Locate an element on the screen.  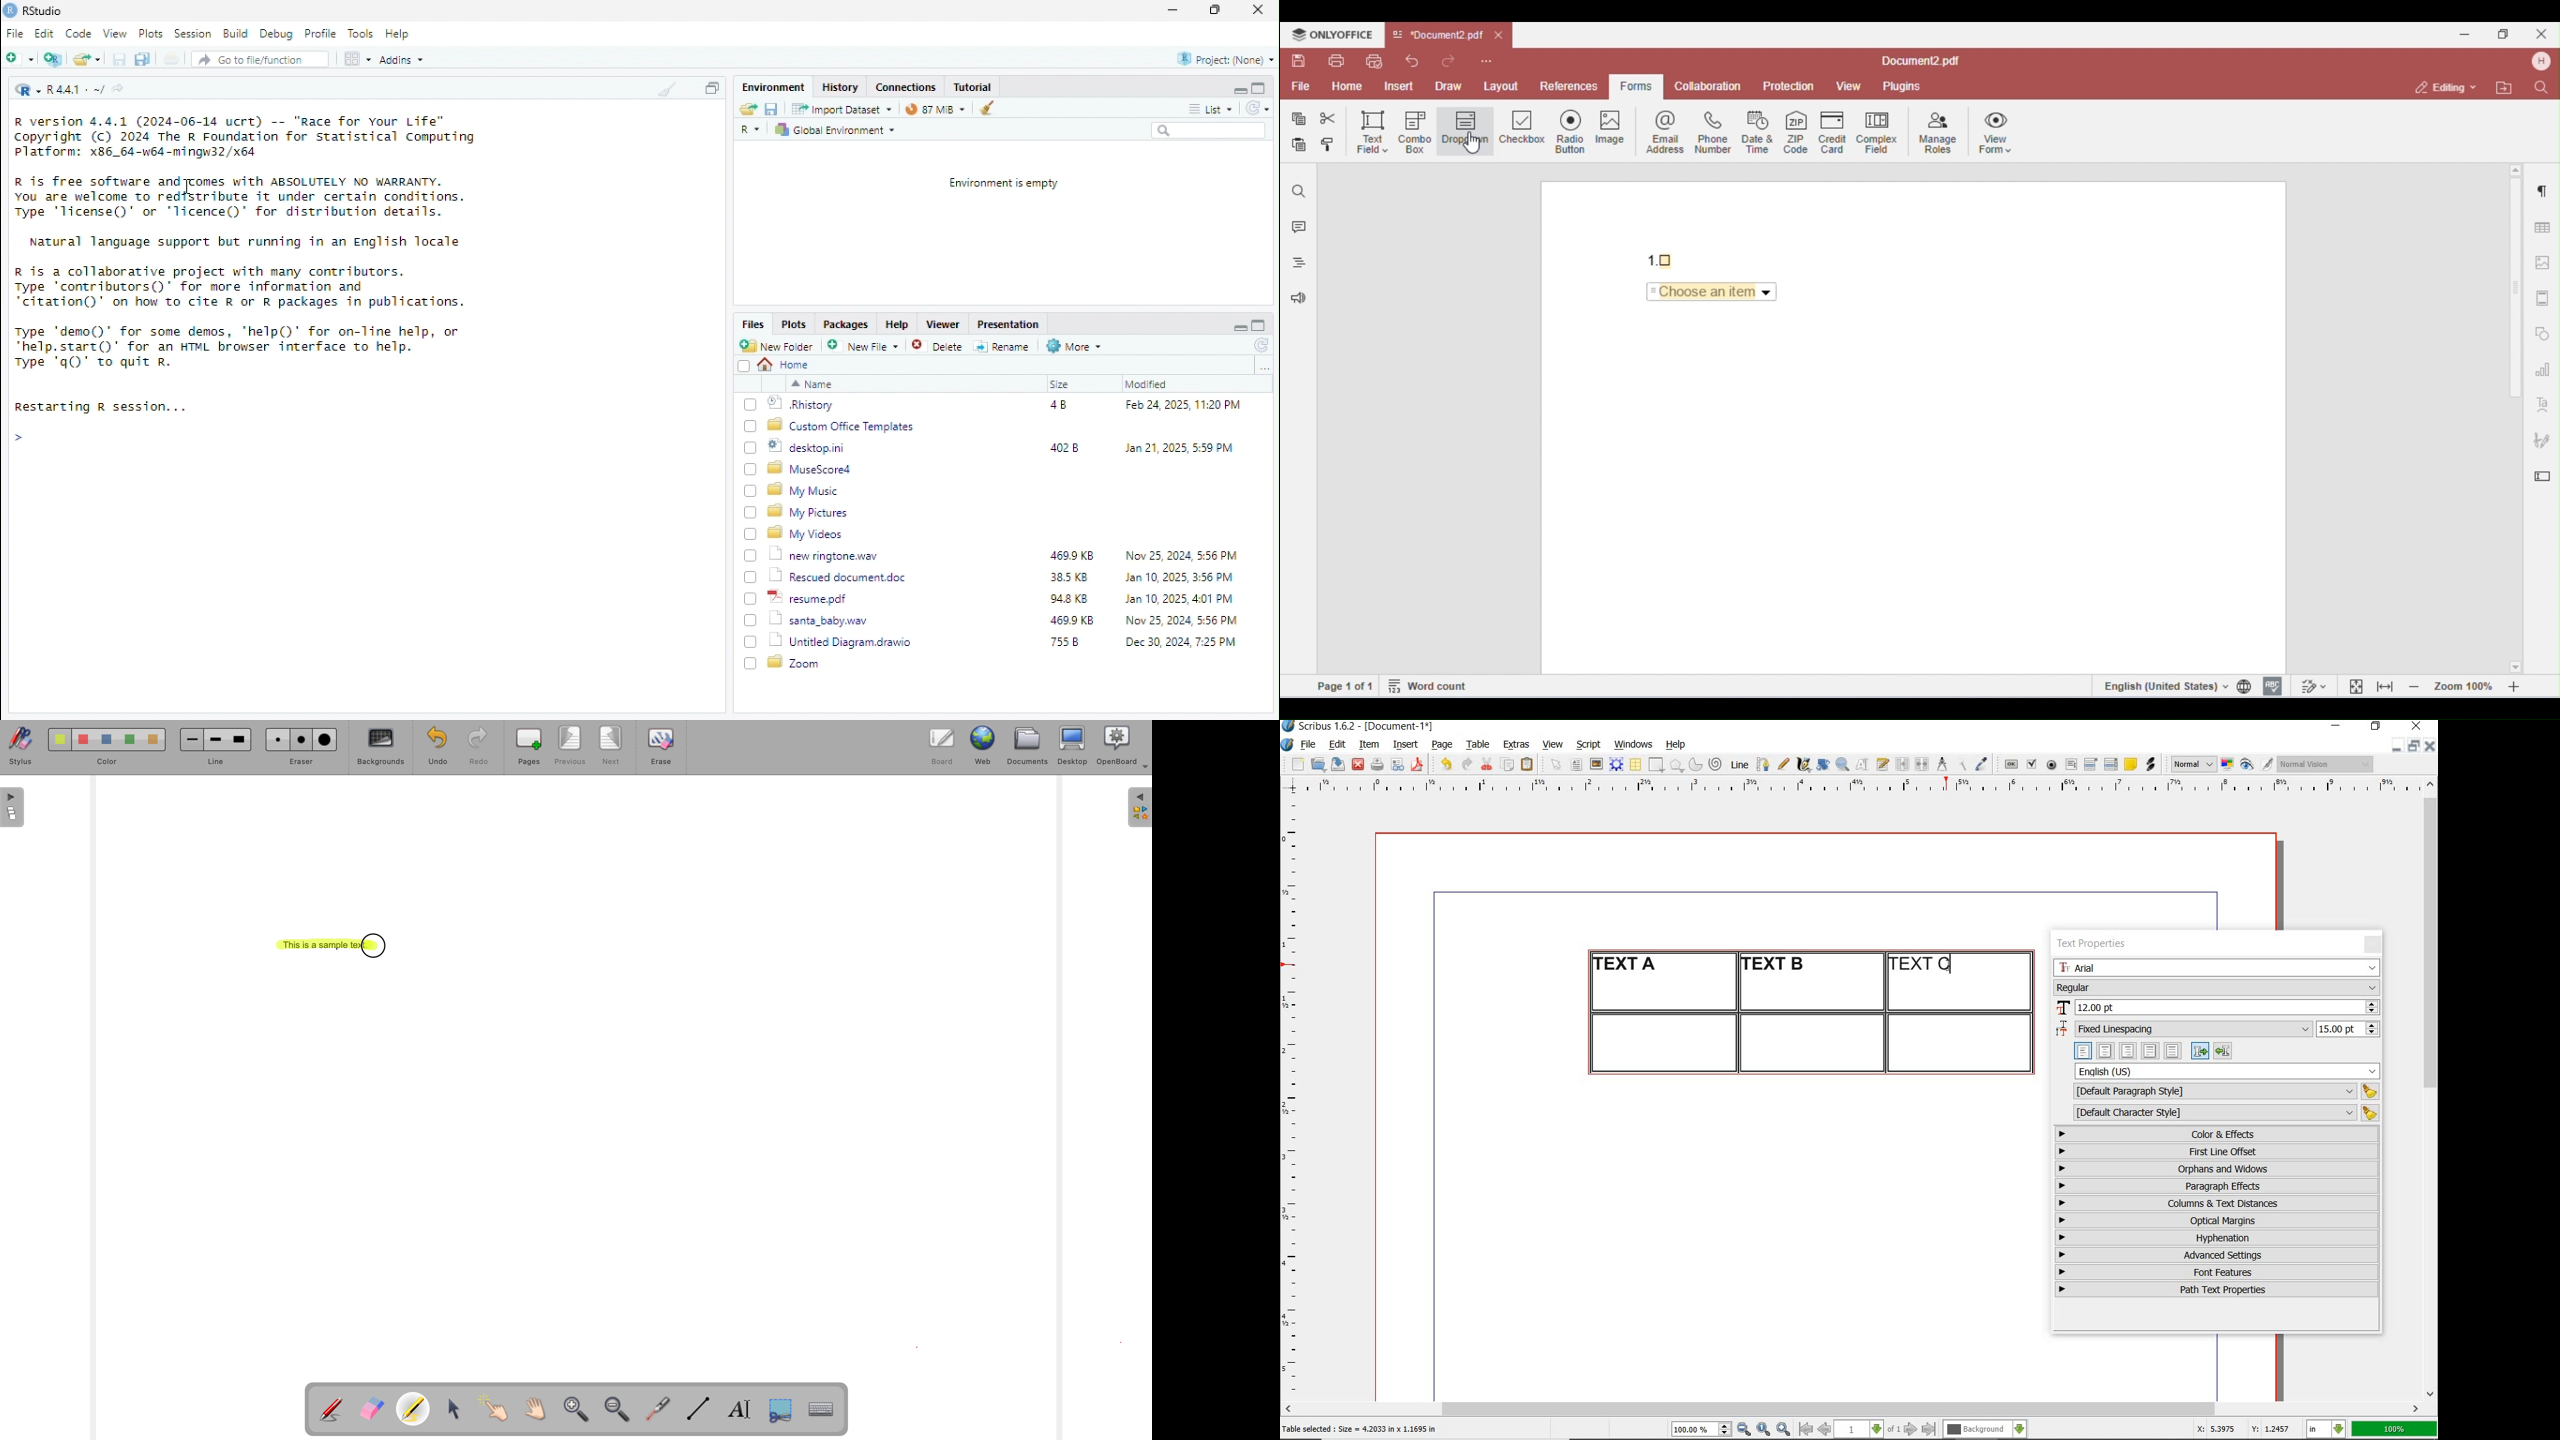
Debug is located at coordinates (277, 34).